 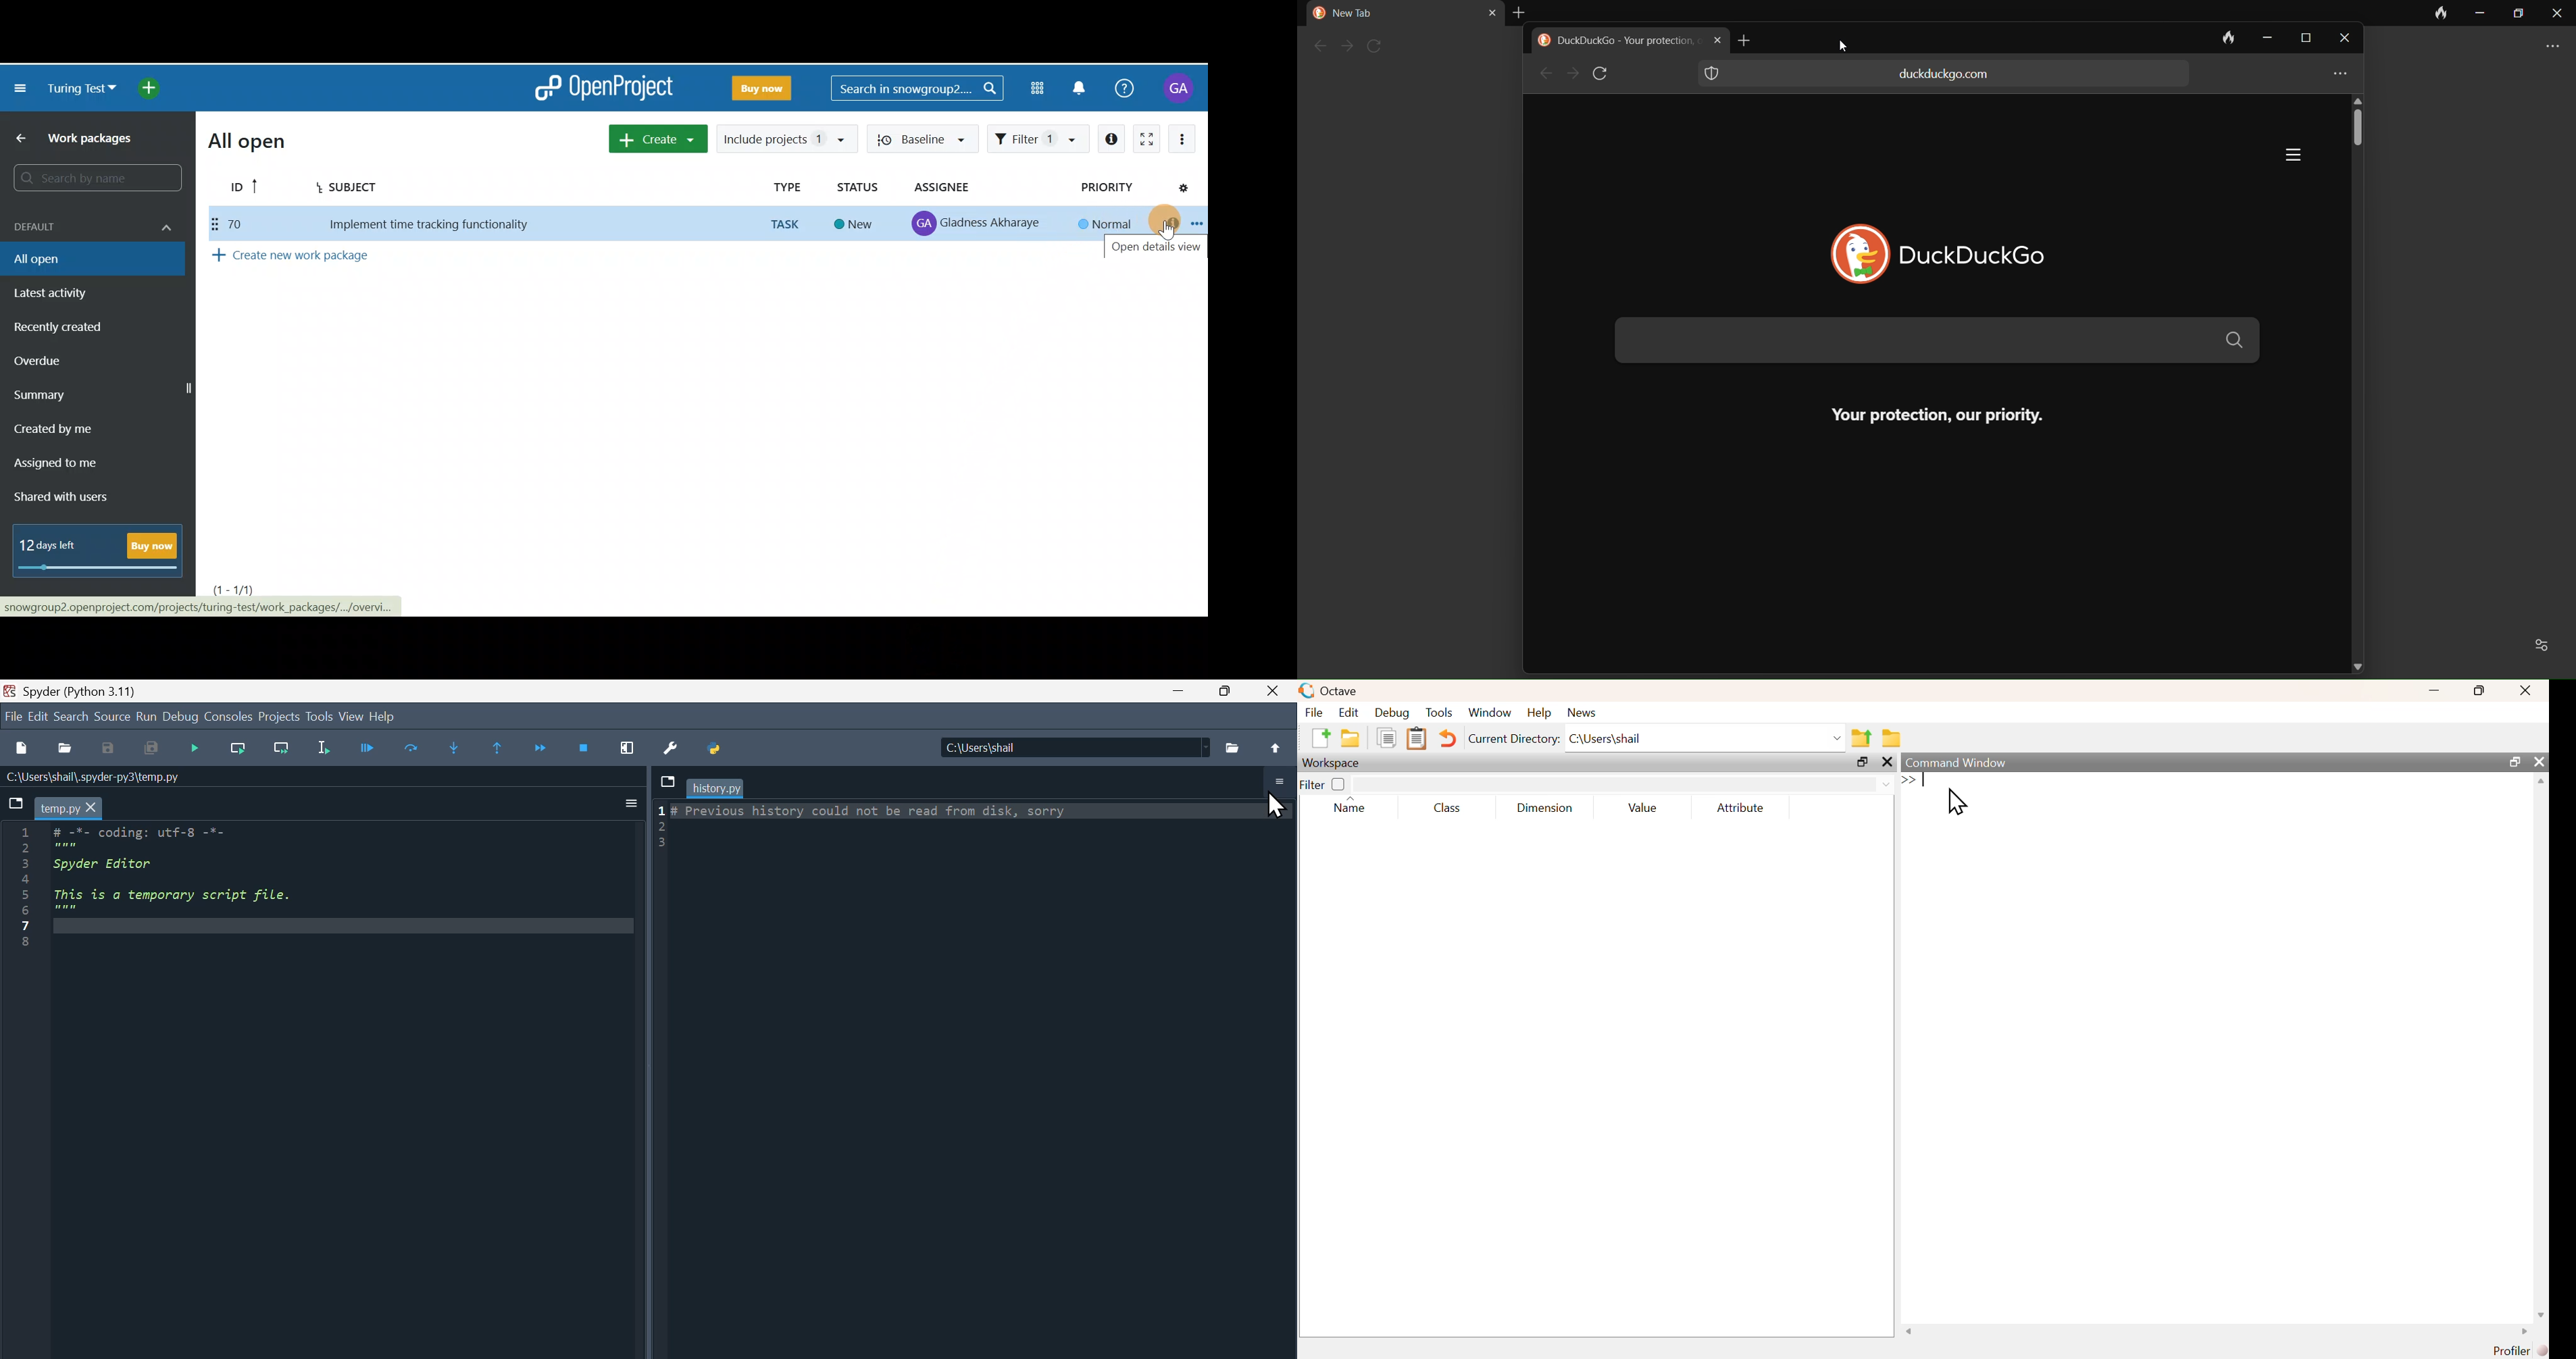 I want to click on maximize, so click(x=2520, y=15).